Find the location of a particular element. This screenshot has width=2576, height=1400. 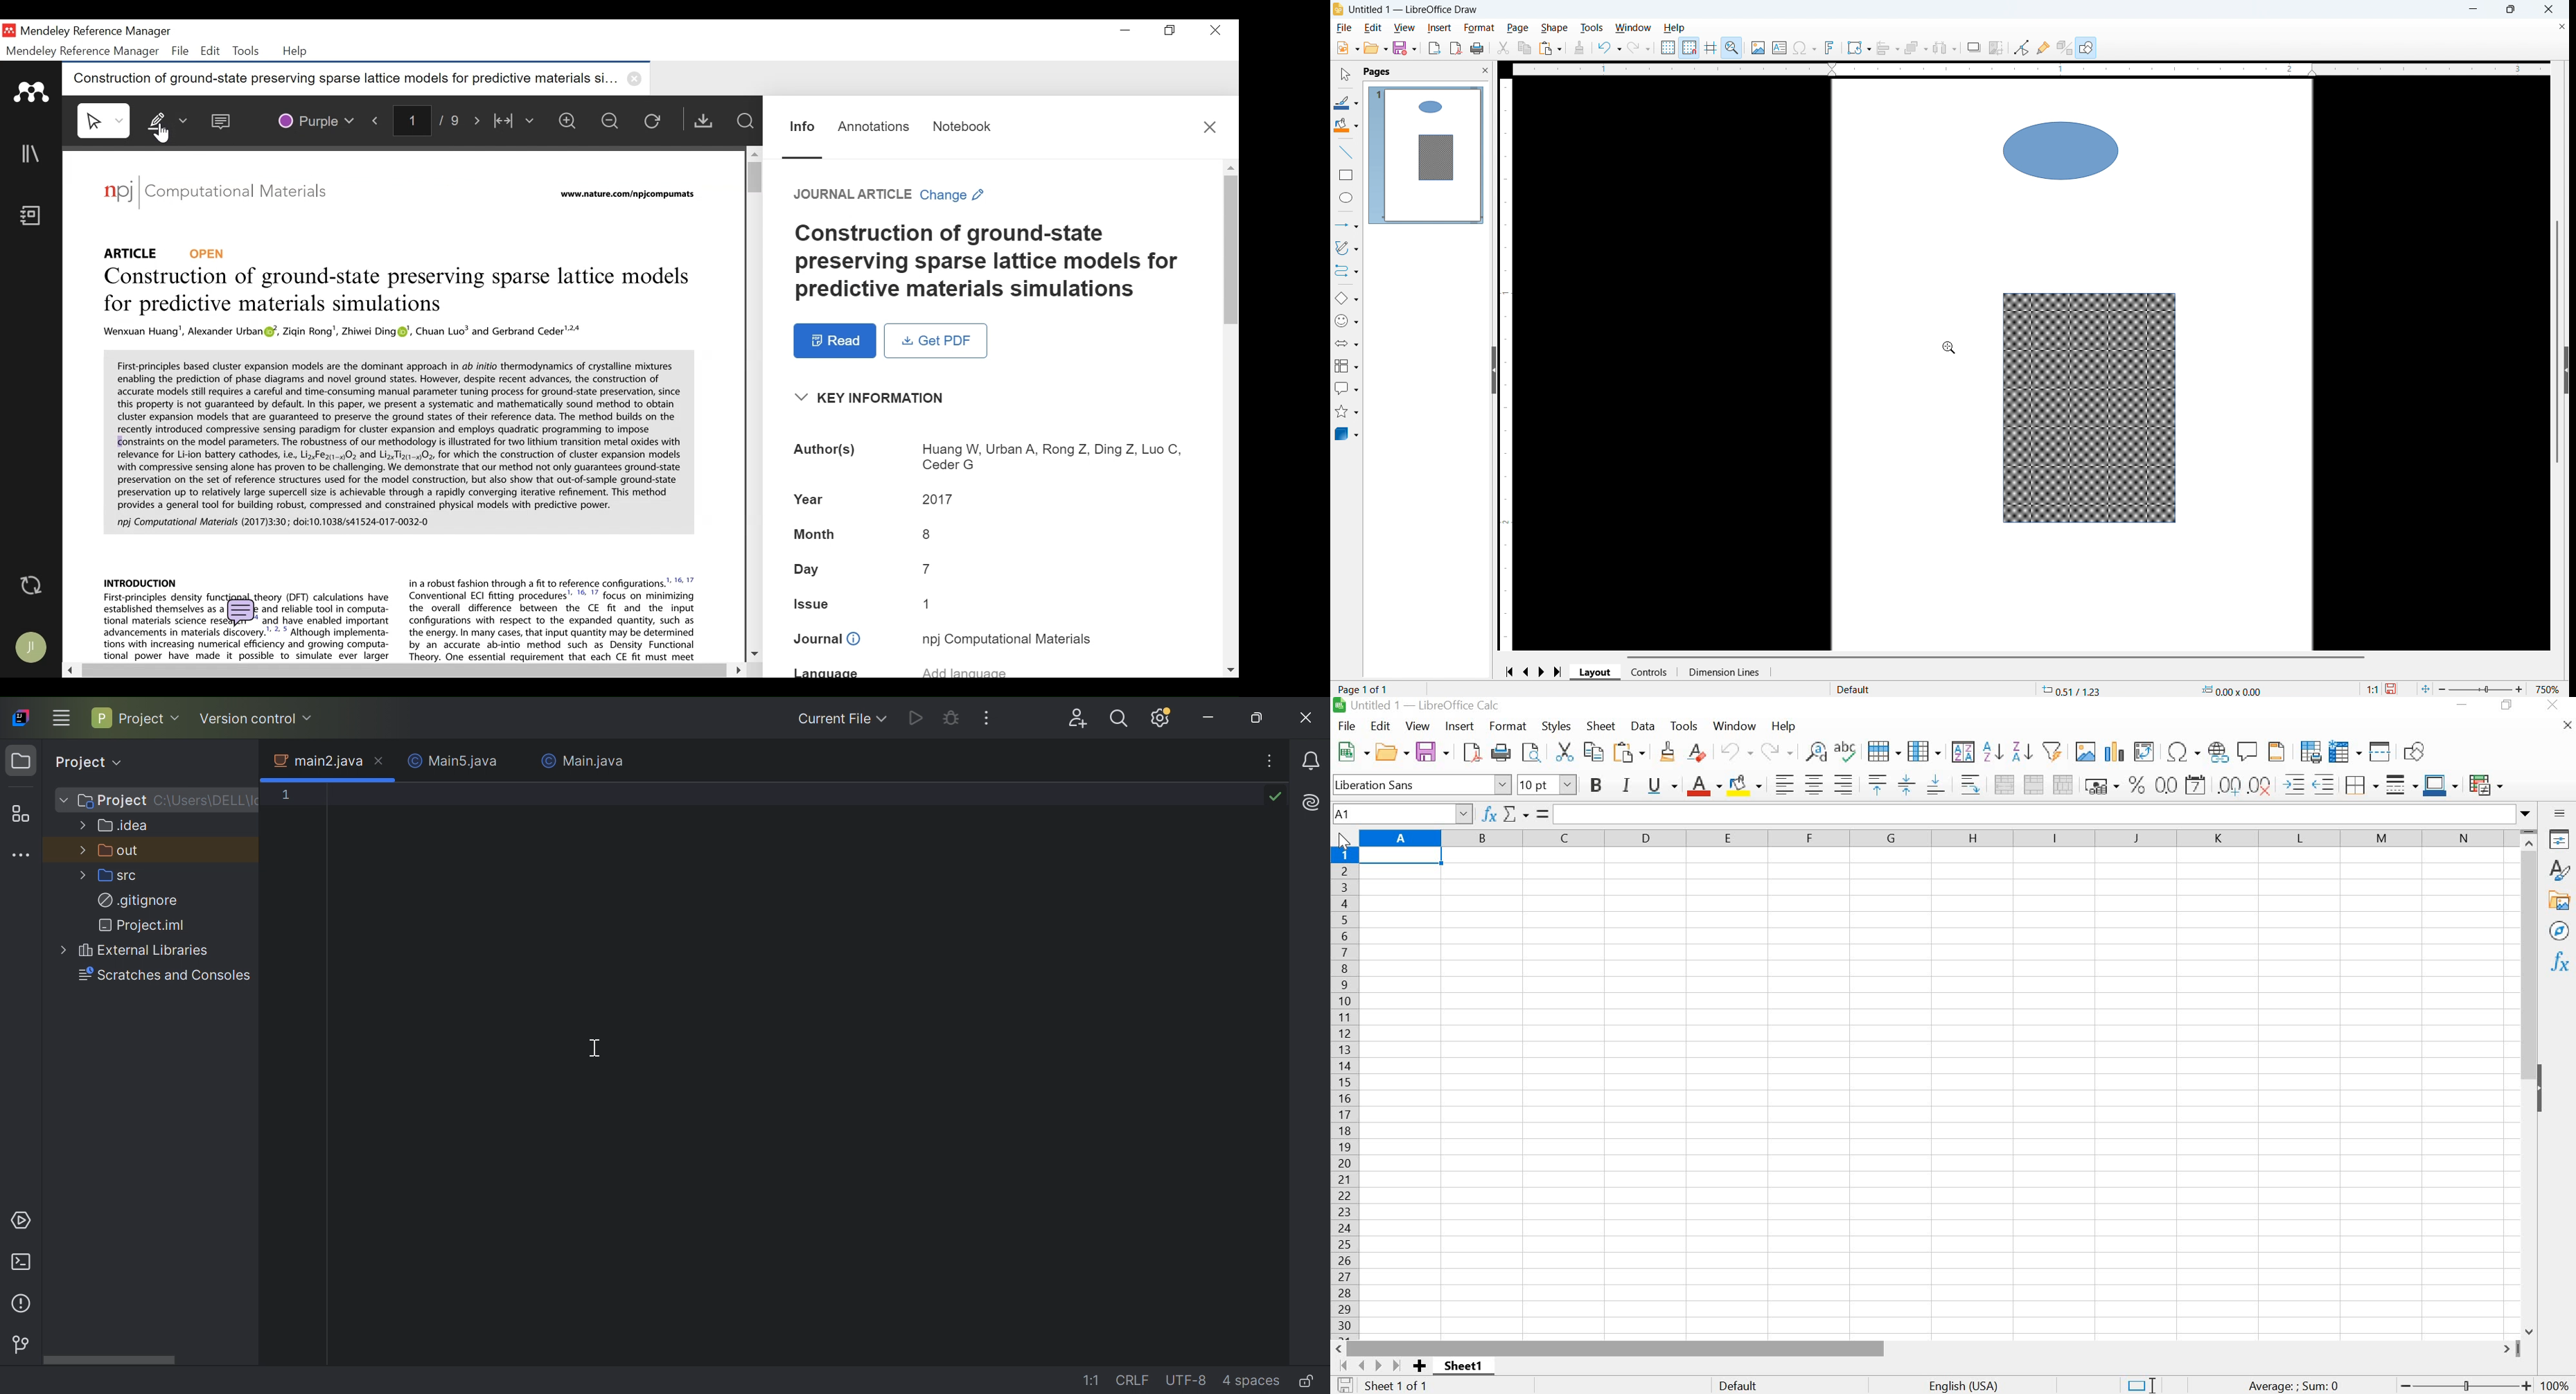

Align Top is located at coordinates (1877, 783).